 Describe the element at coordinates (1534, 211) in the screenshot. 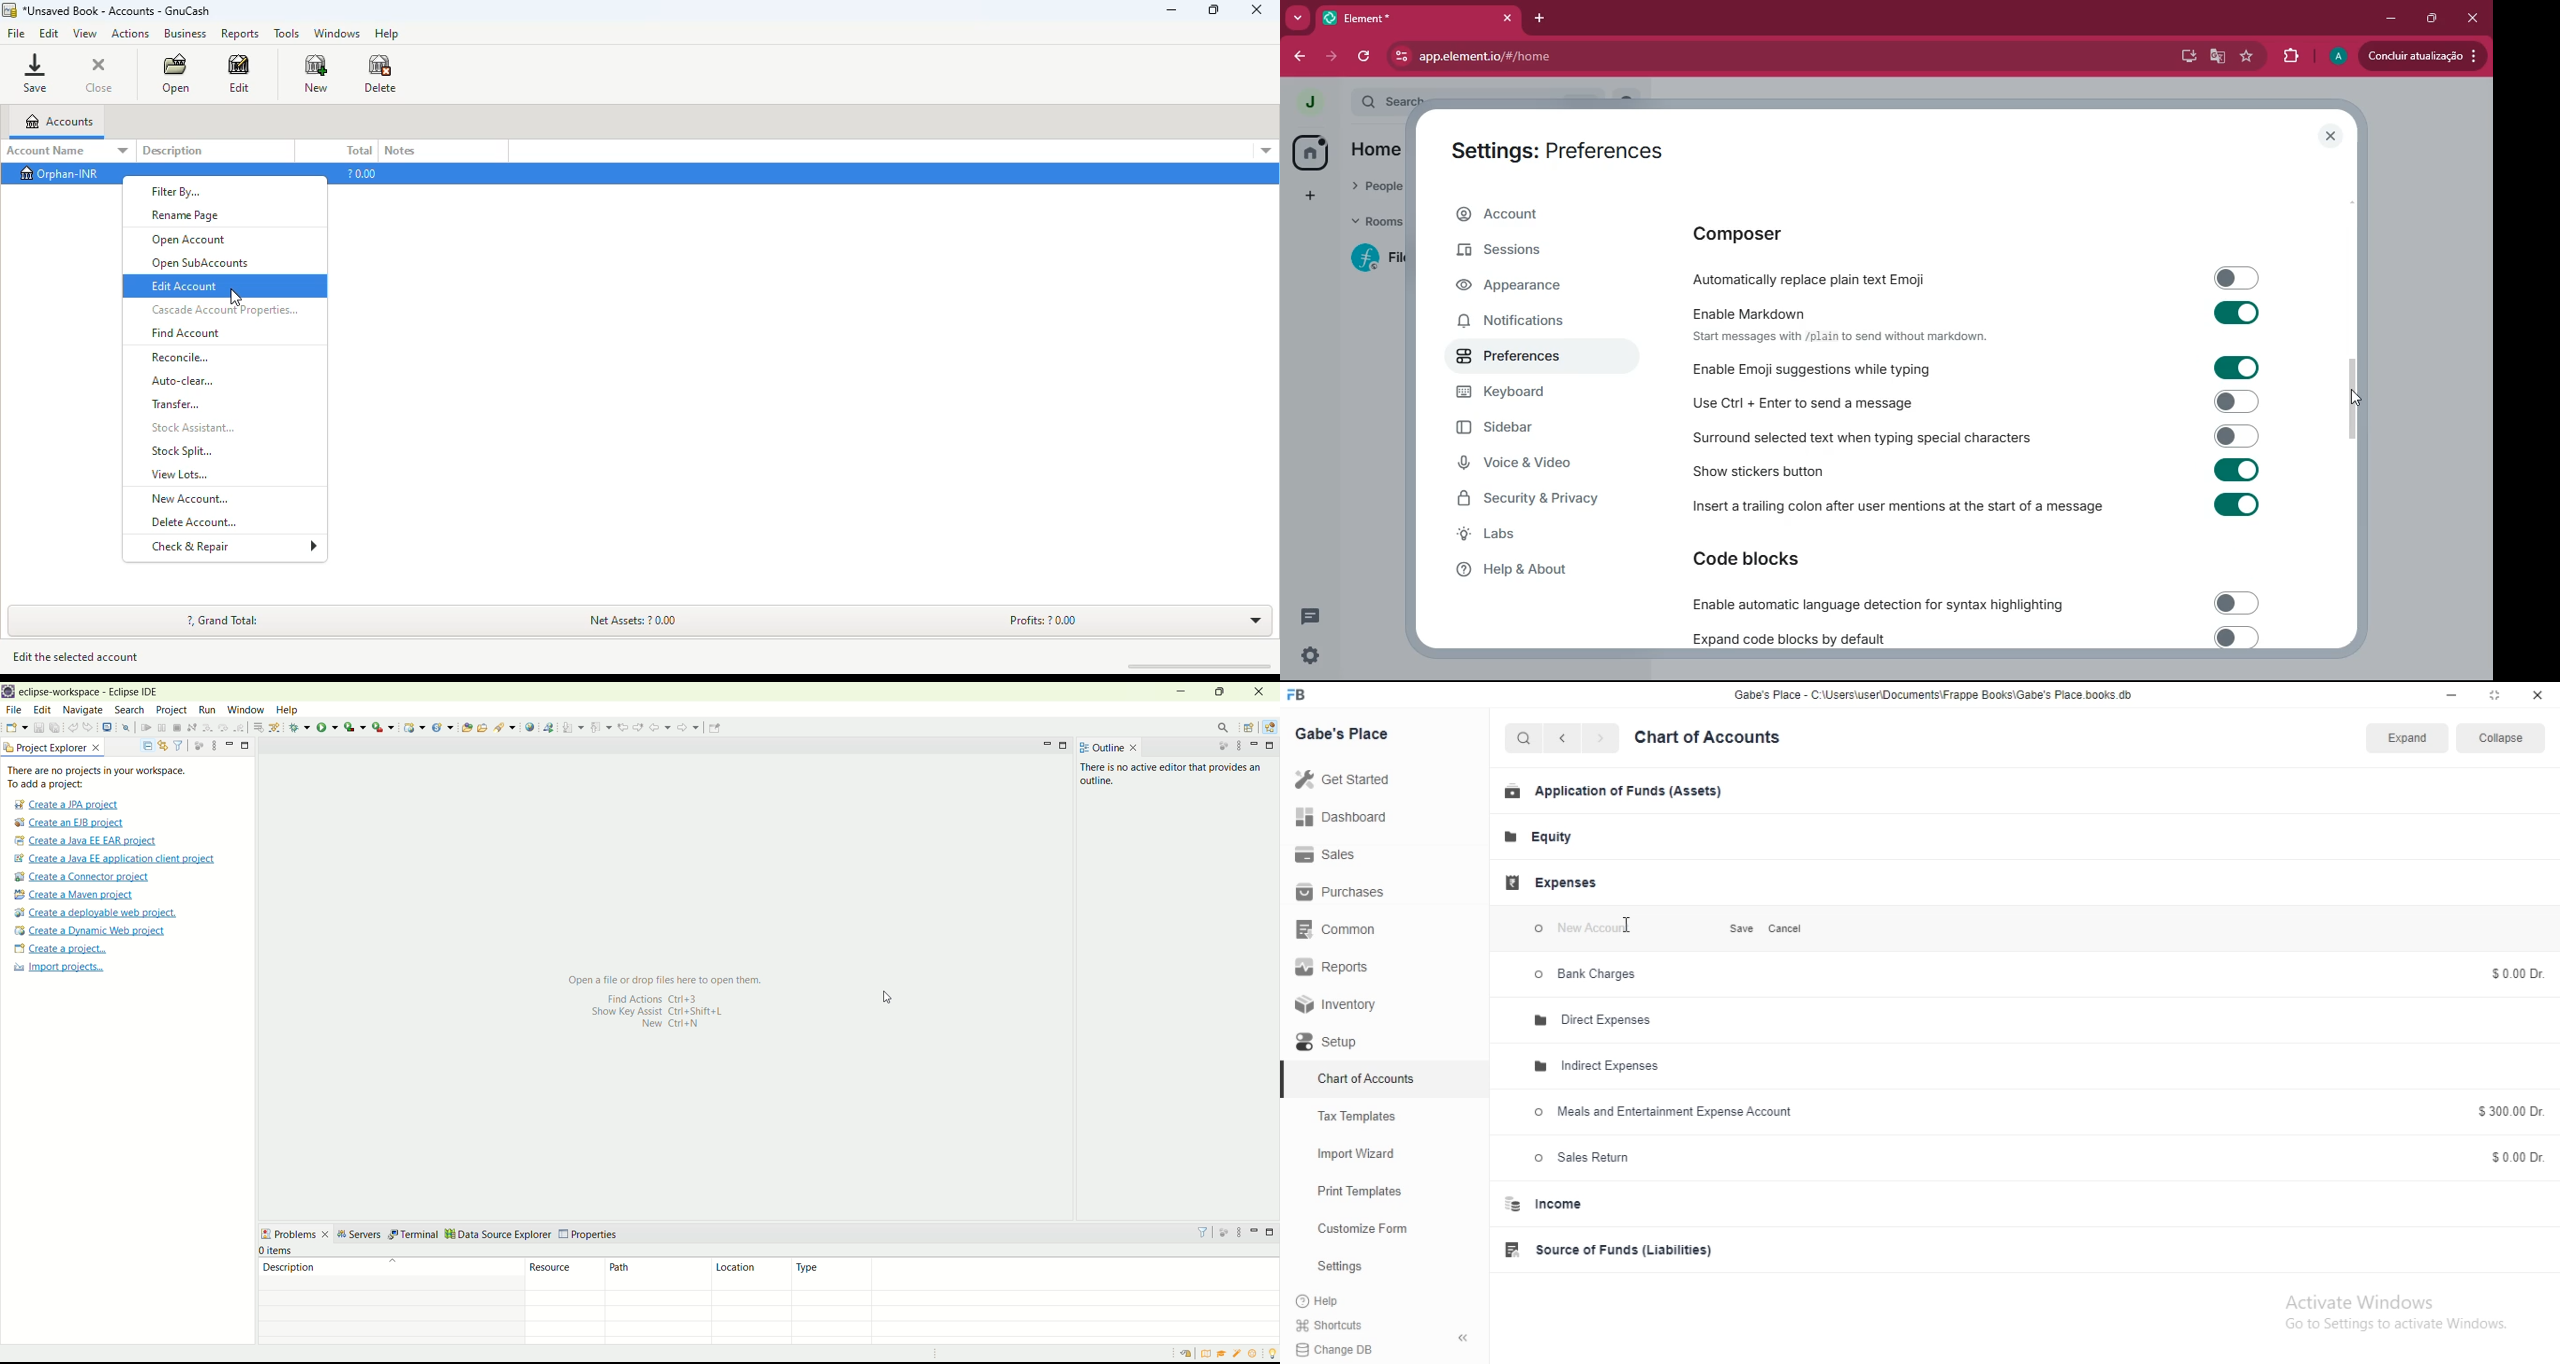

I see `account` at that location.